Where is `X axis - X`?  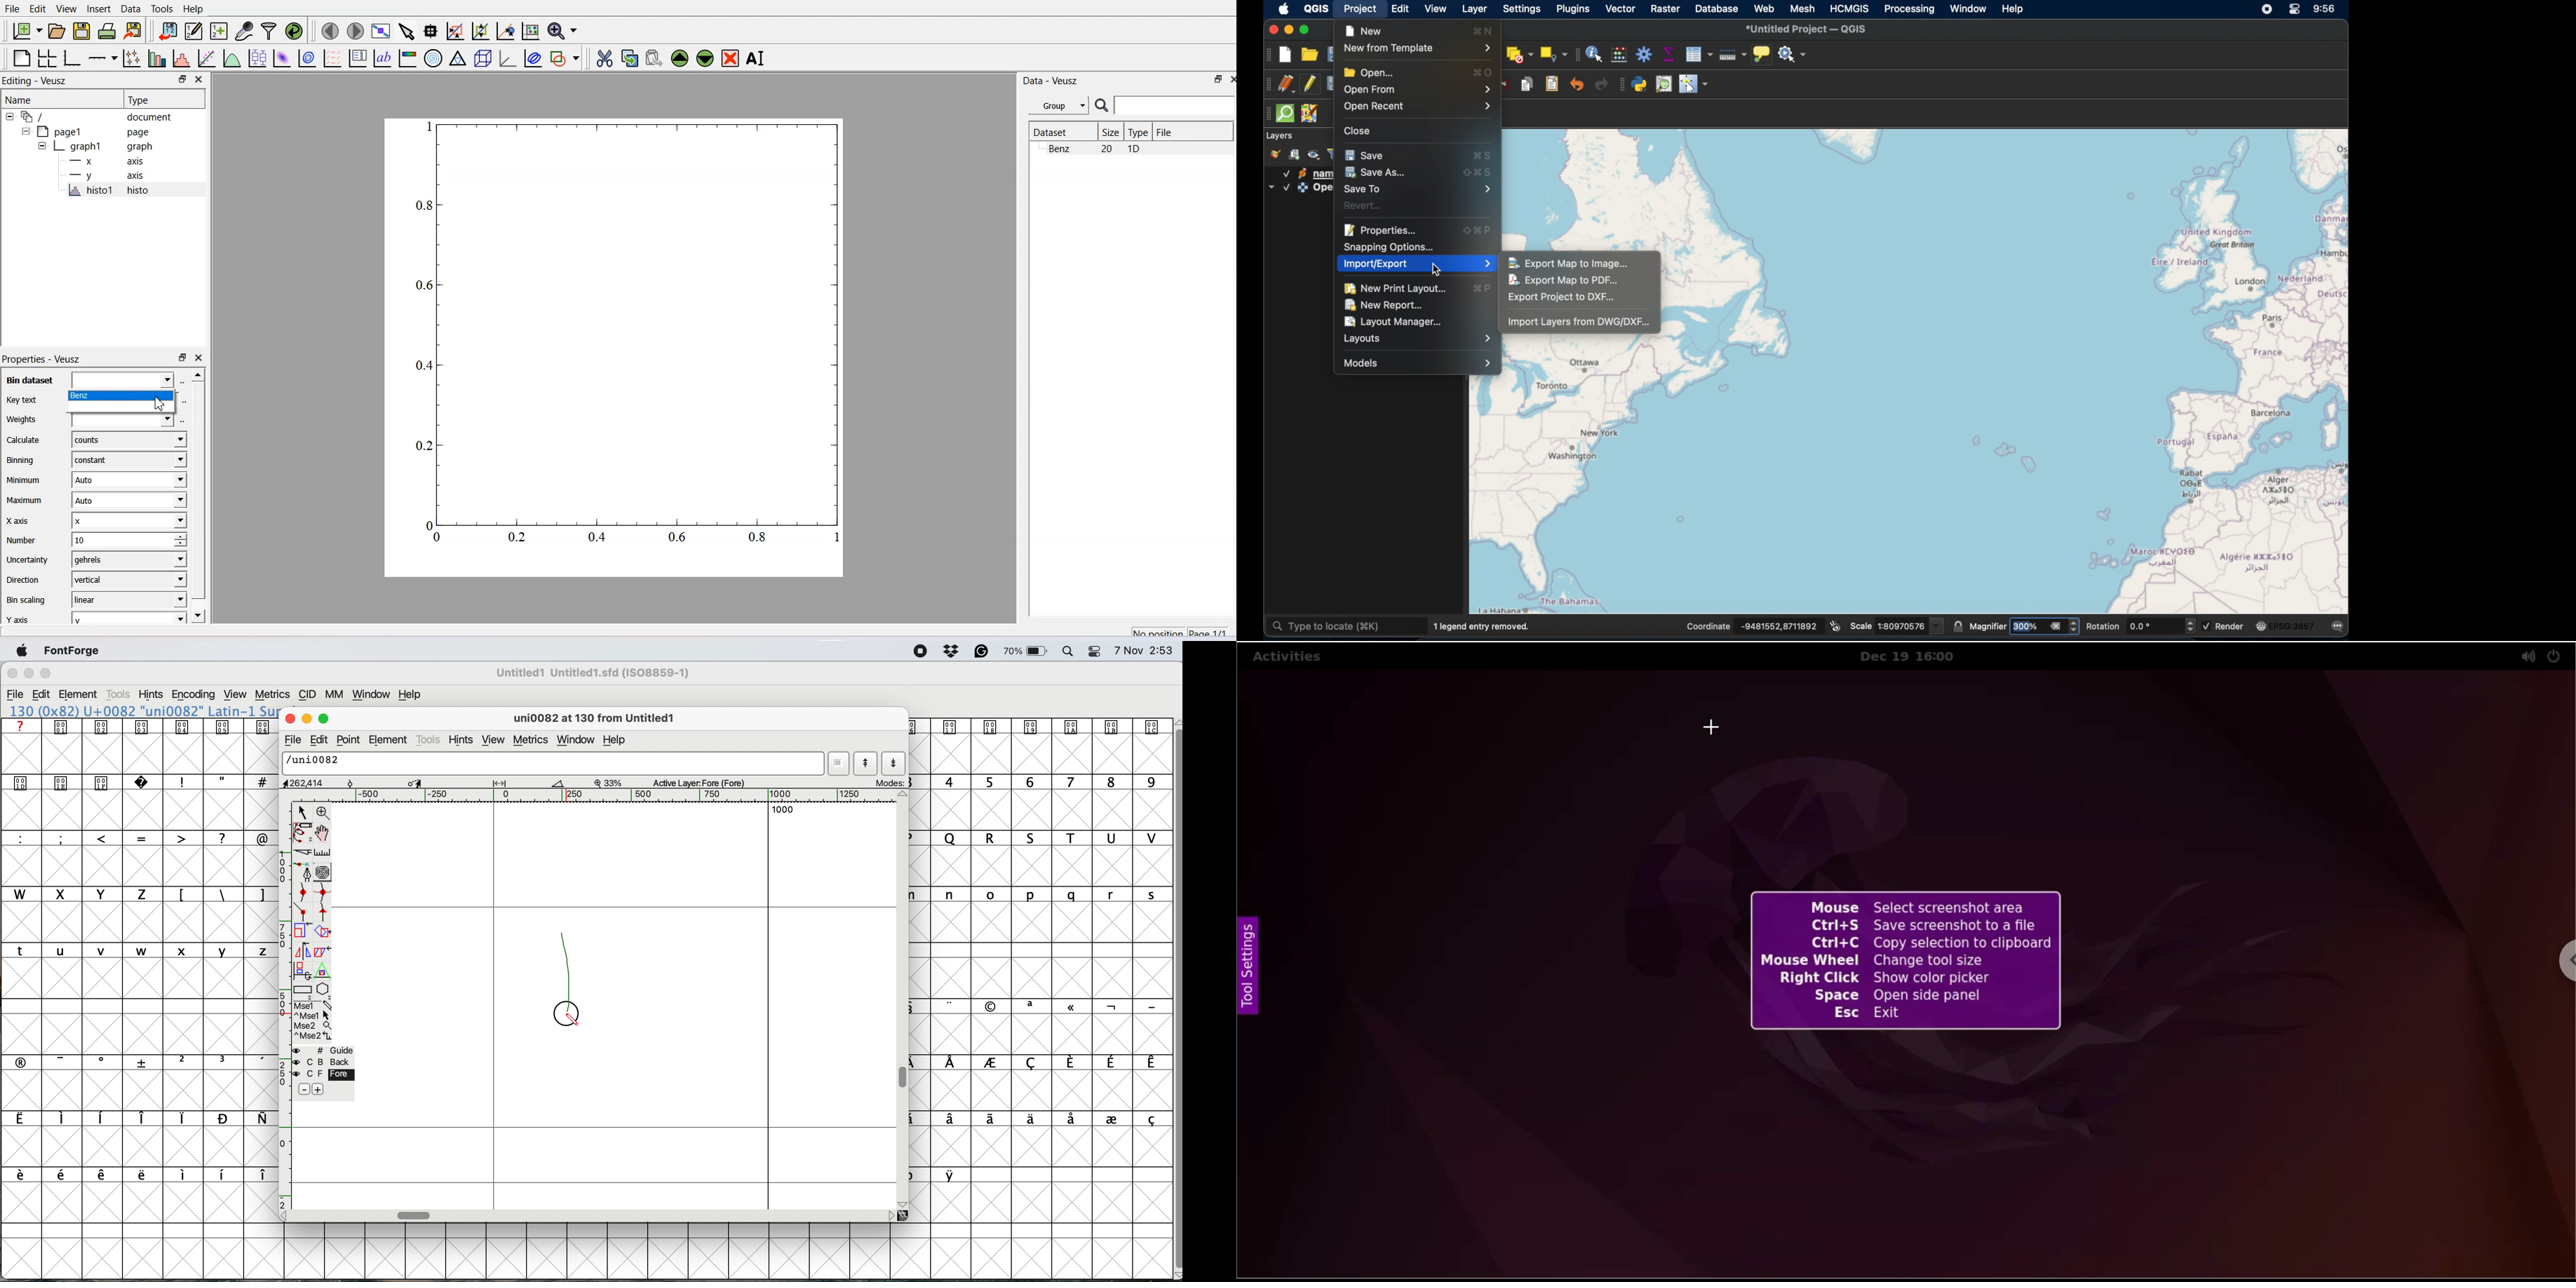
X axis - X is located at coordinates (94, 520).